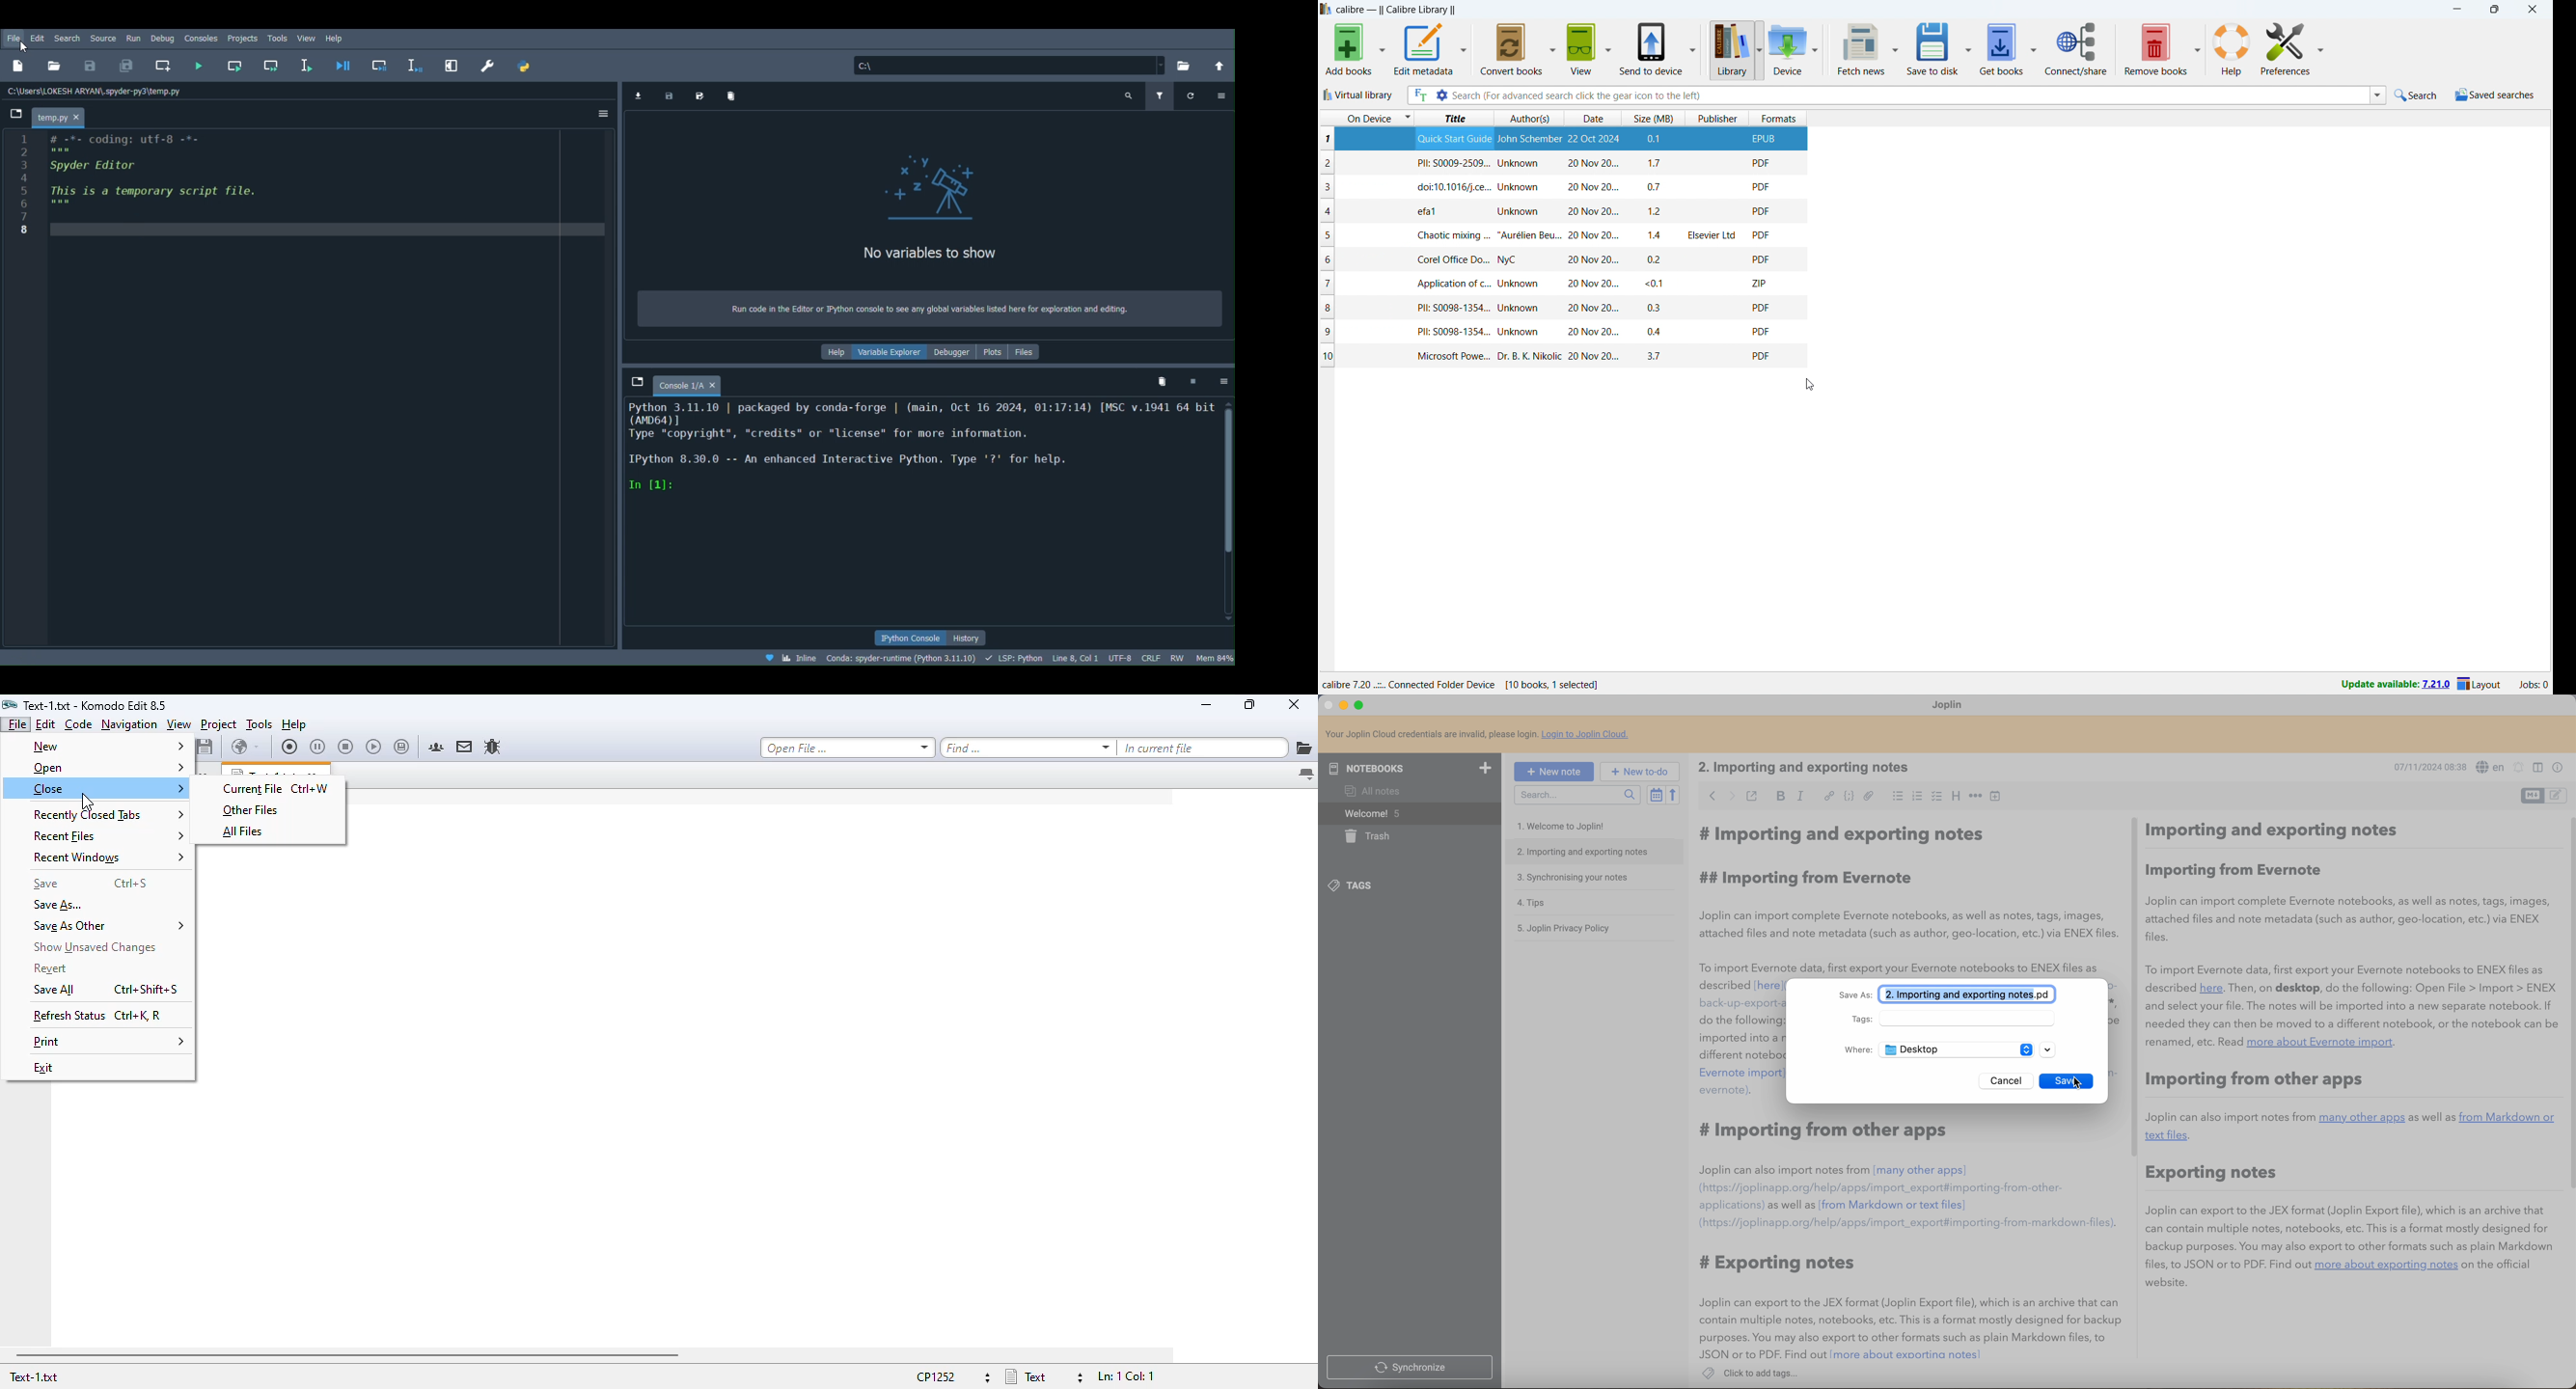 Image resolution: width=2576 pixels, height=1400 pixels. I want to click on tips, so click(1532, 902).